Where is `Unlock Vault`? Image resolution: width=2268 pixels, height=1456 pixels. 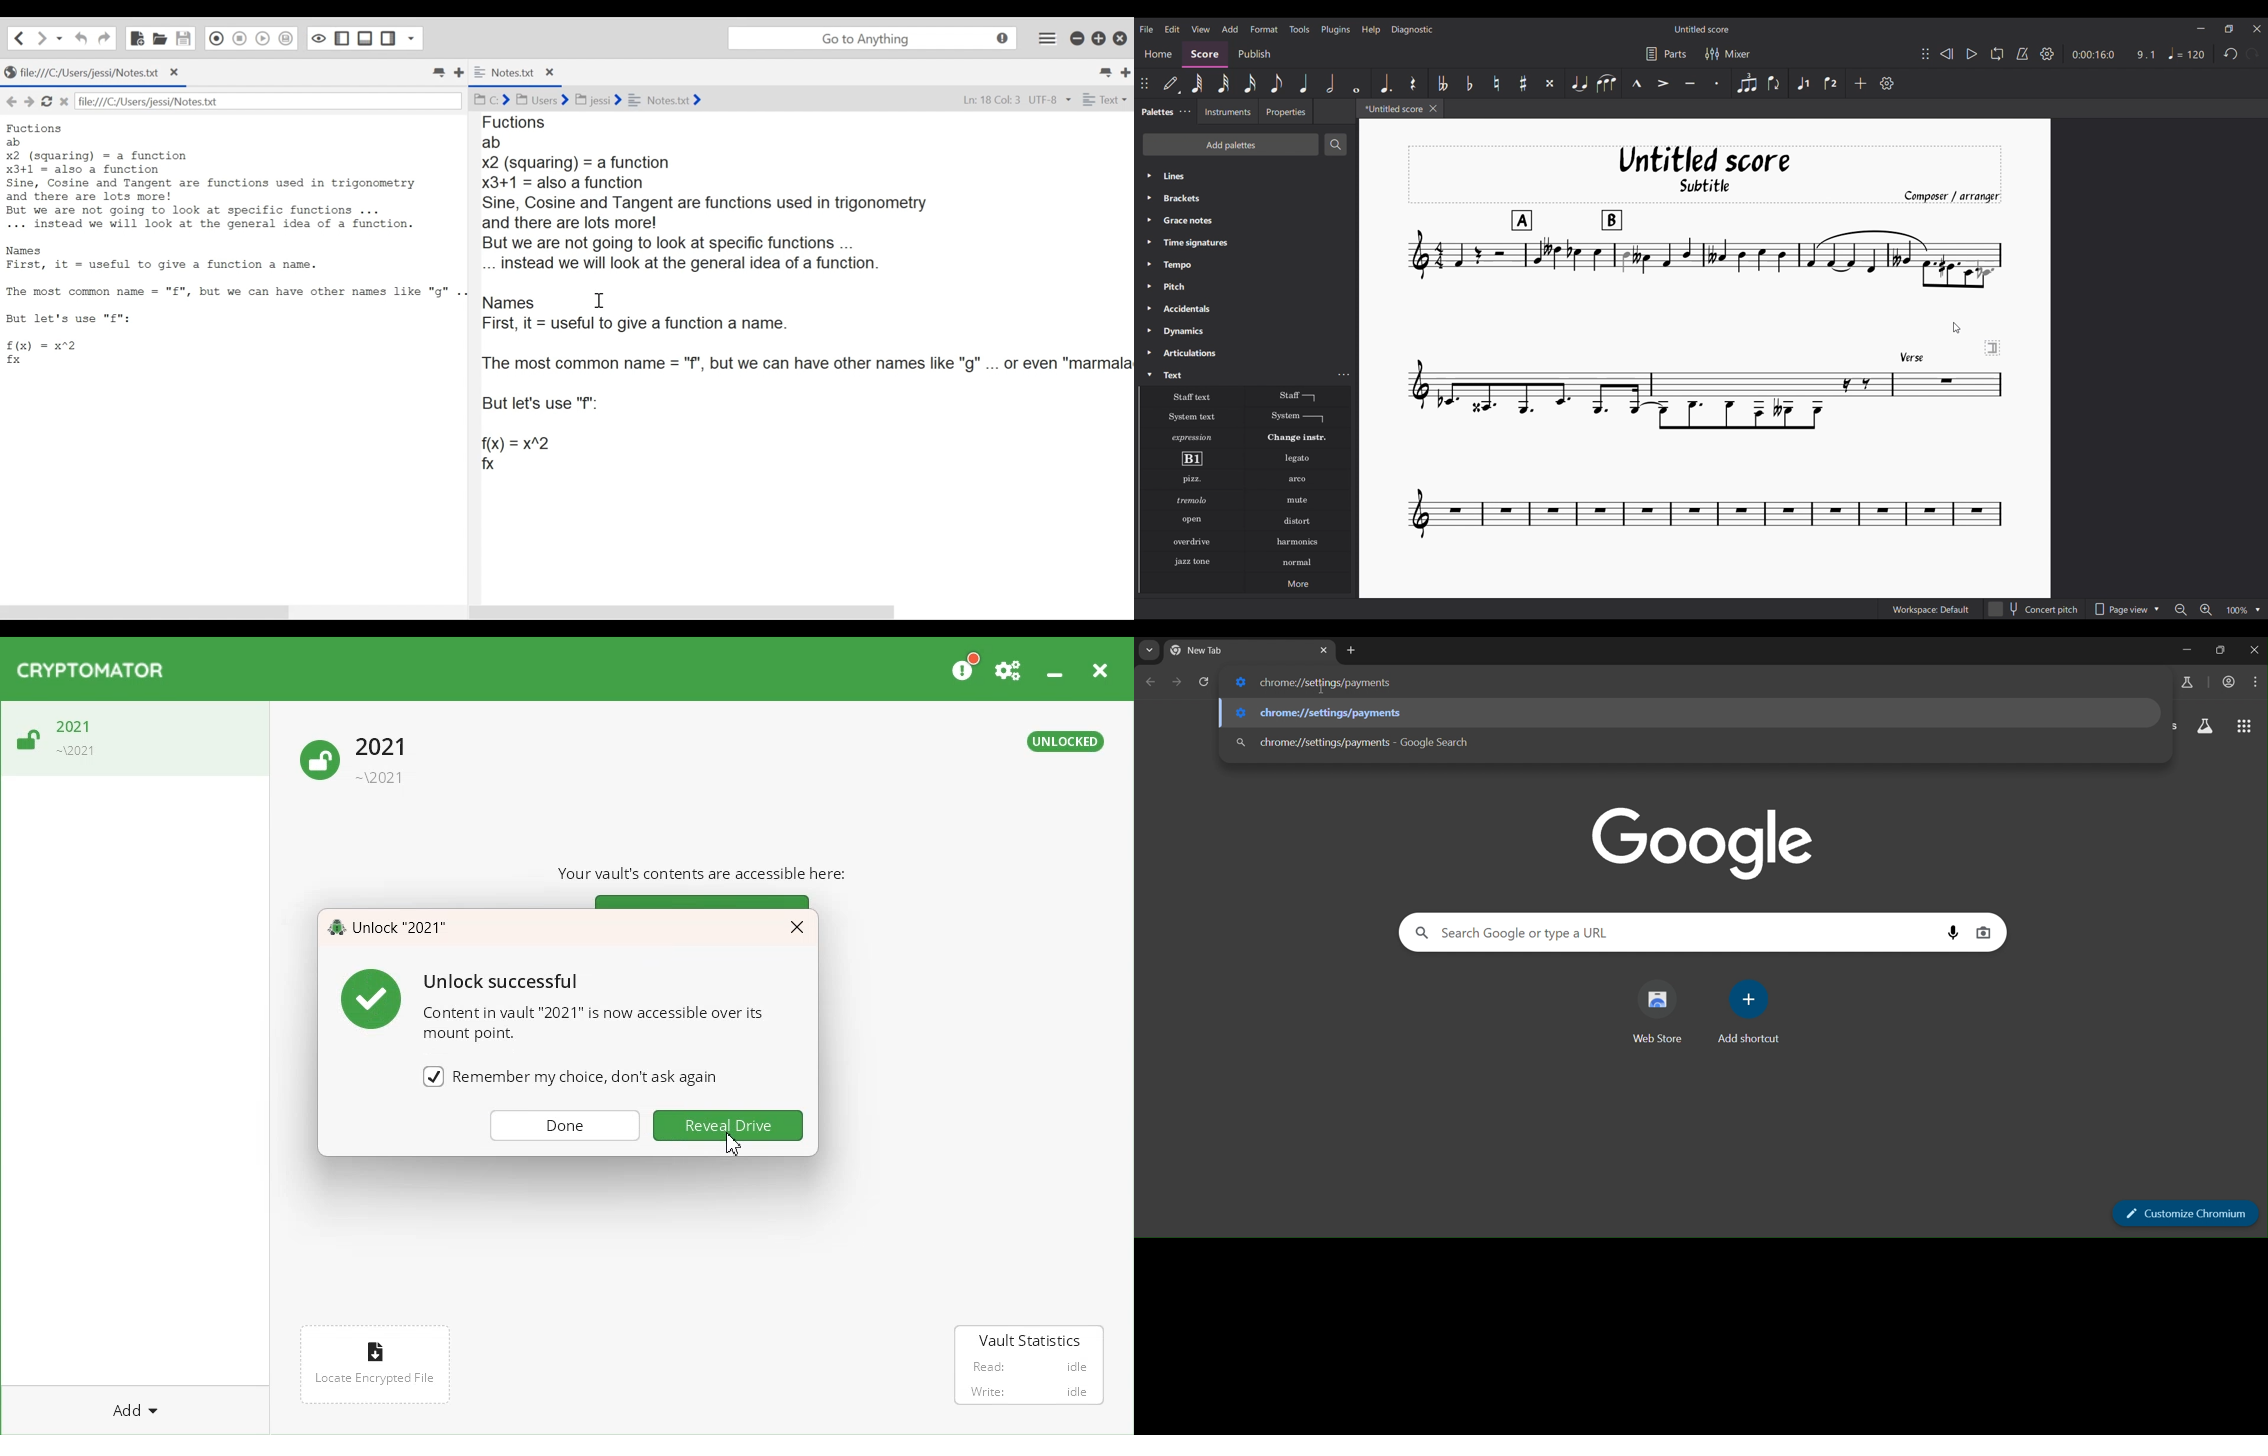 Unlock Vault is located at coordinates (357, 762).